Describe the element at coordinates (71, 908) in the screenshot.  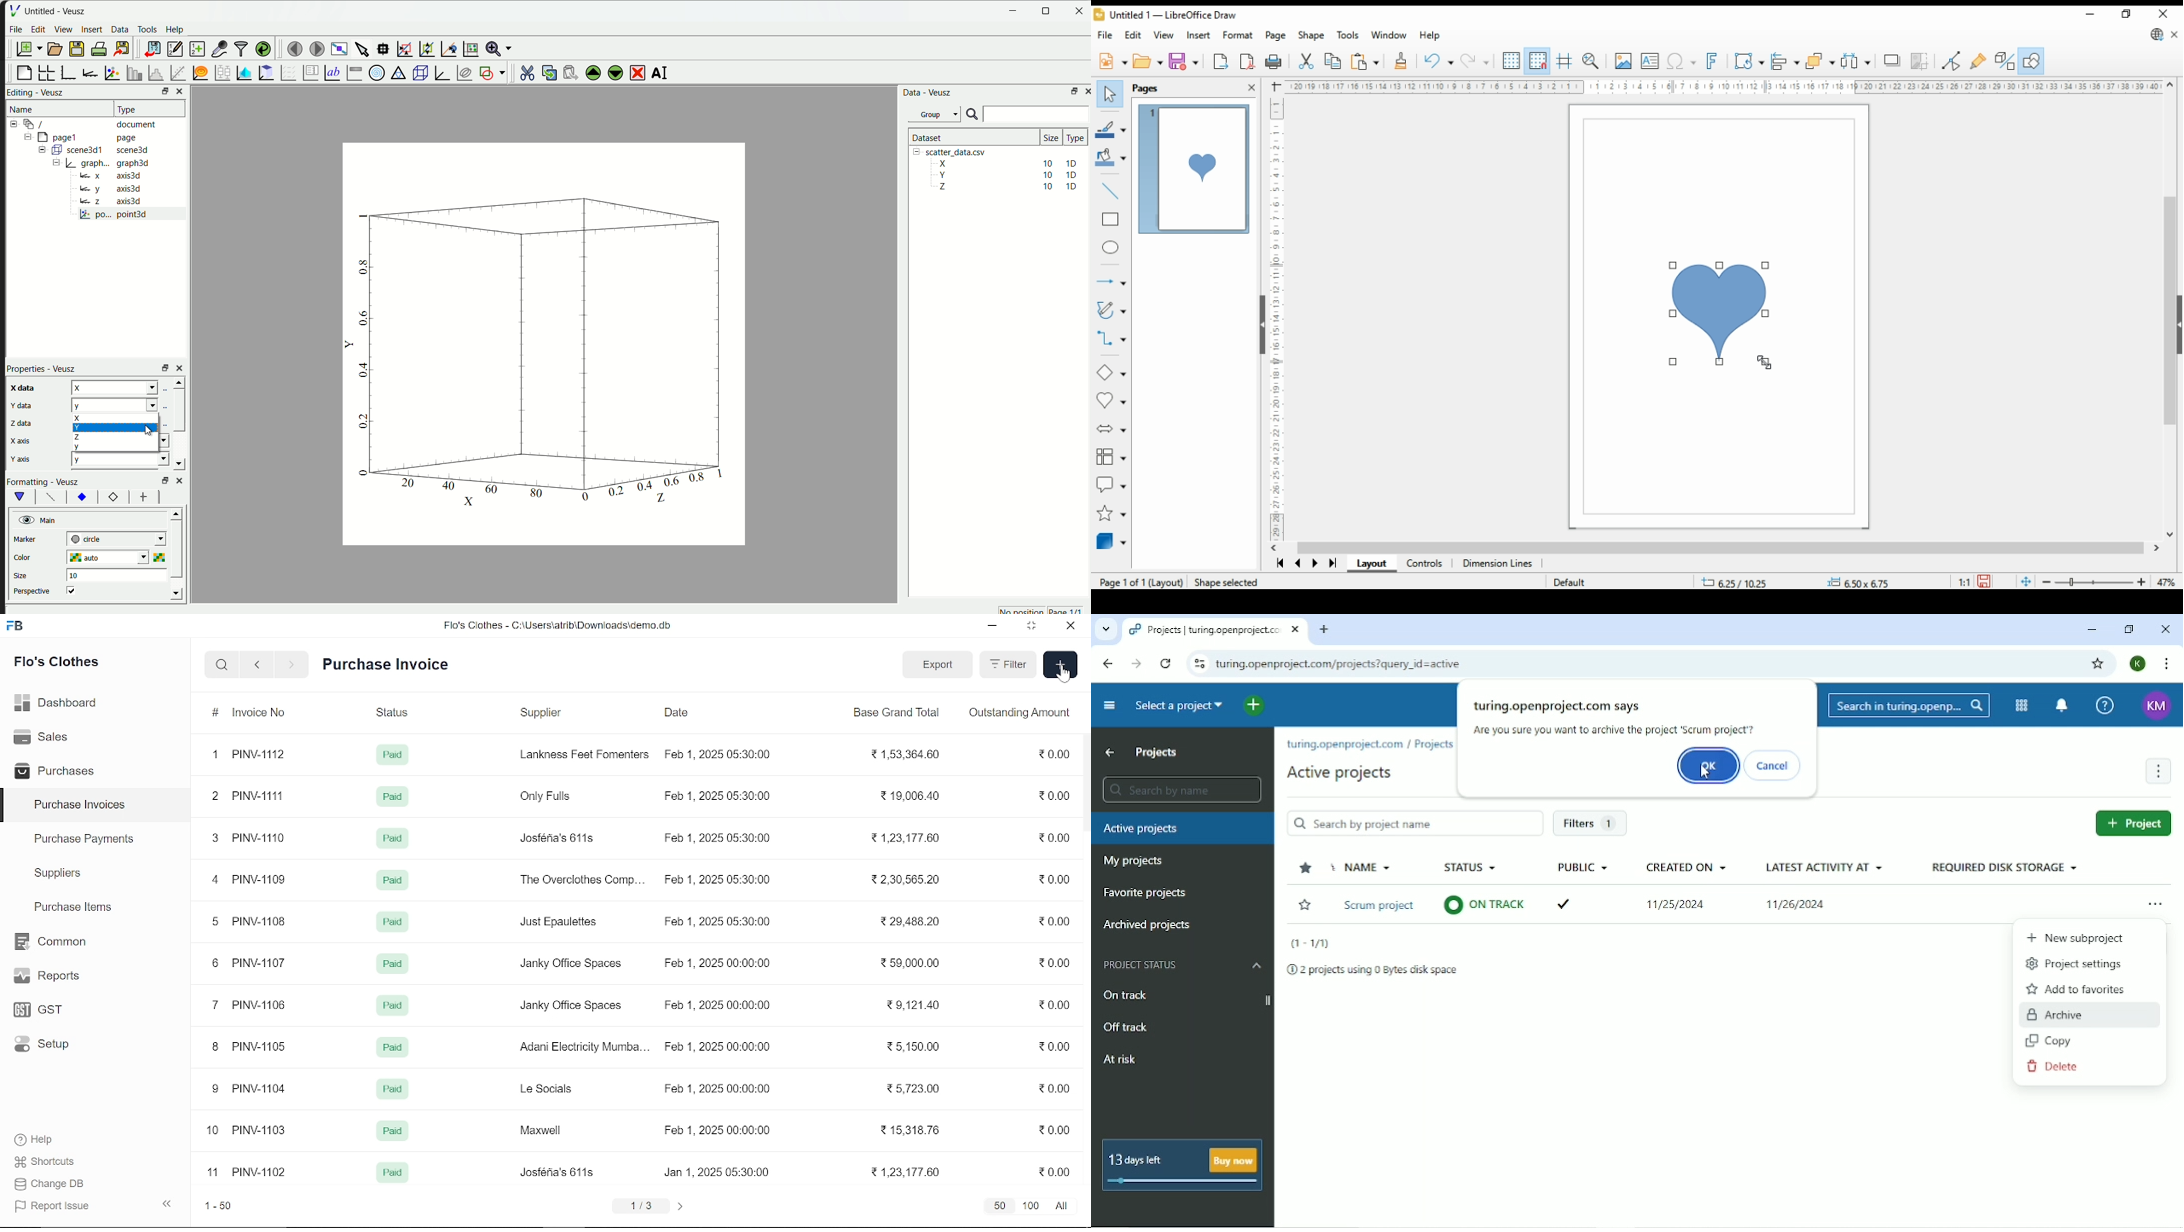
I see `Purchase ltems` at that location.